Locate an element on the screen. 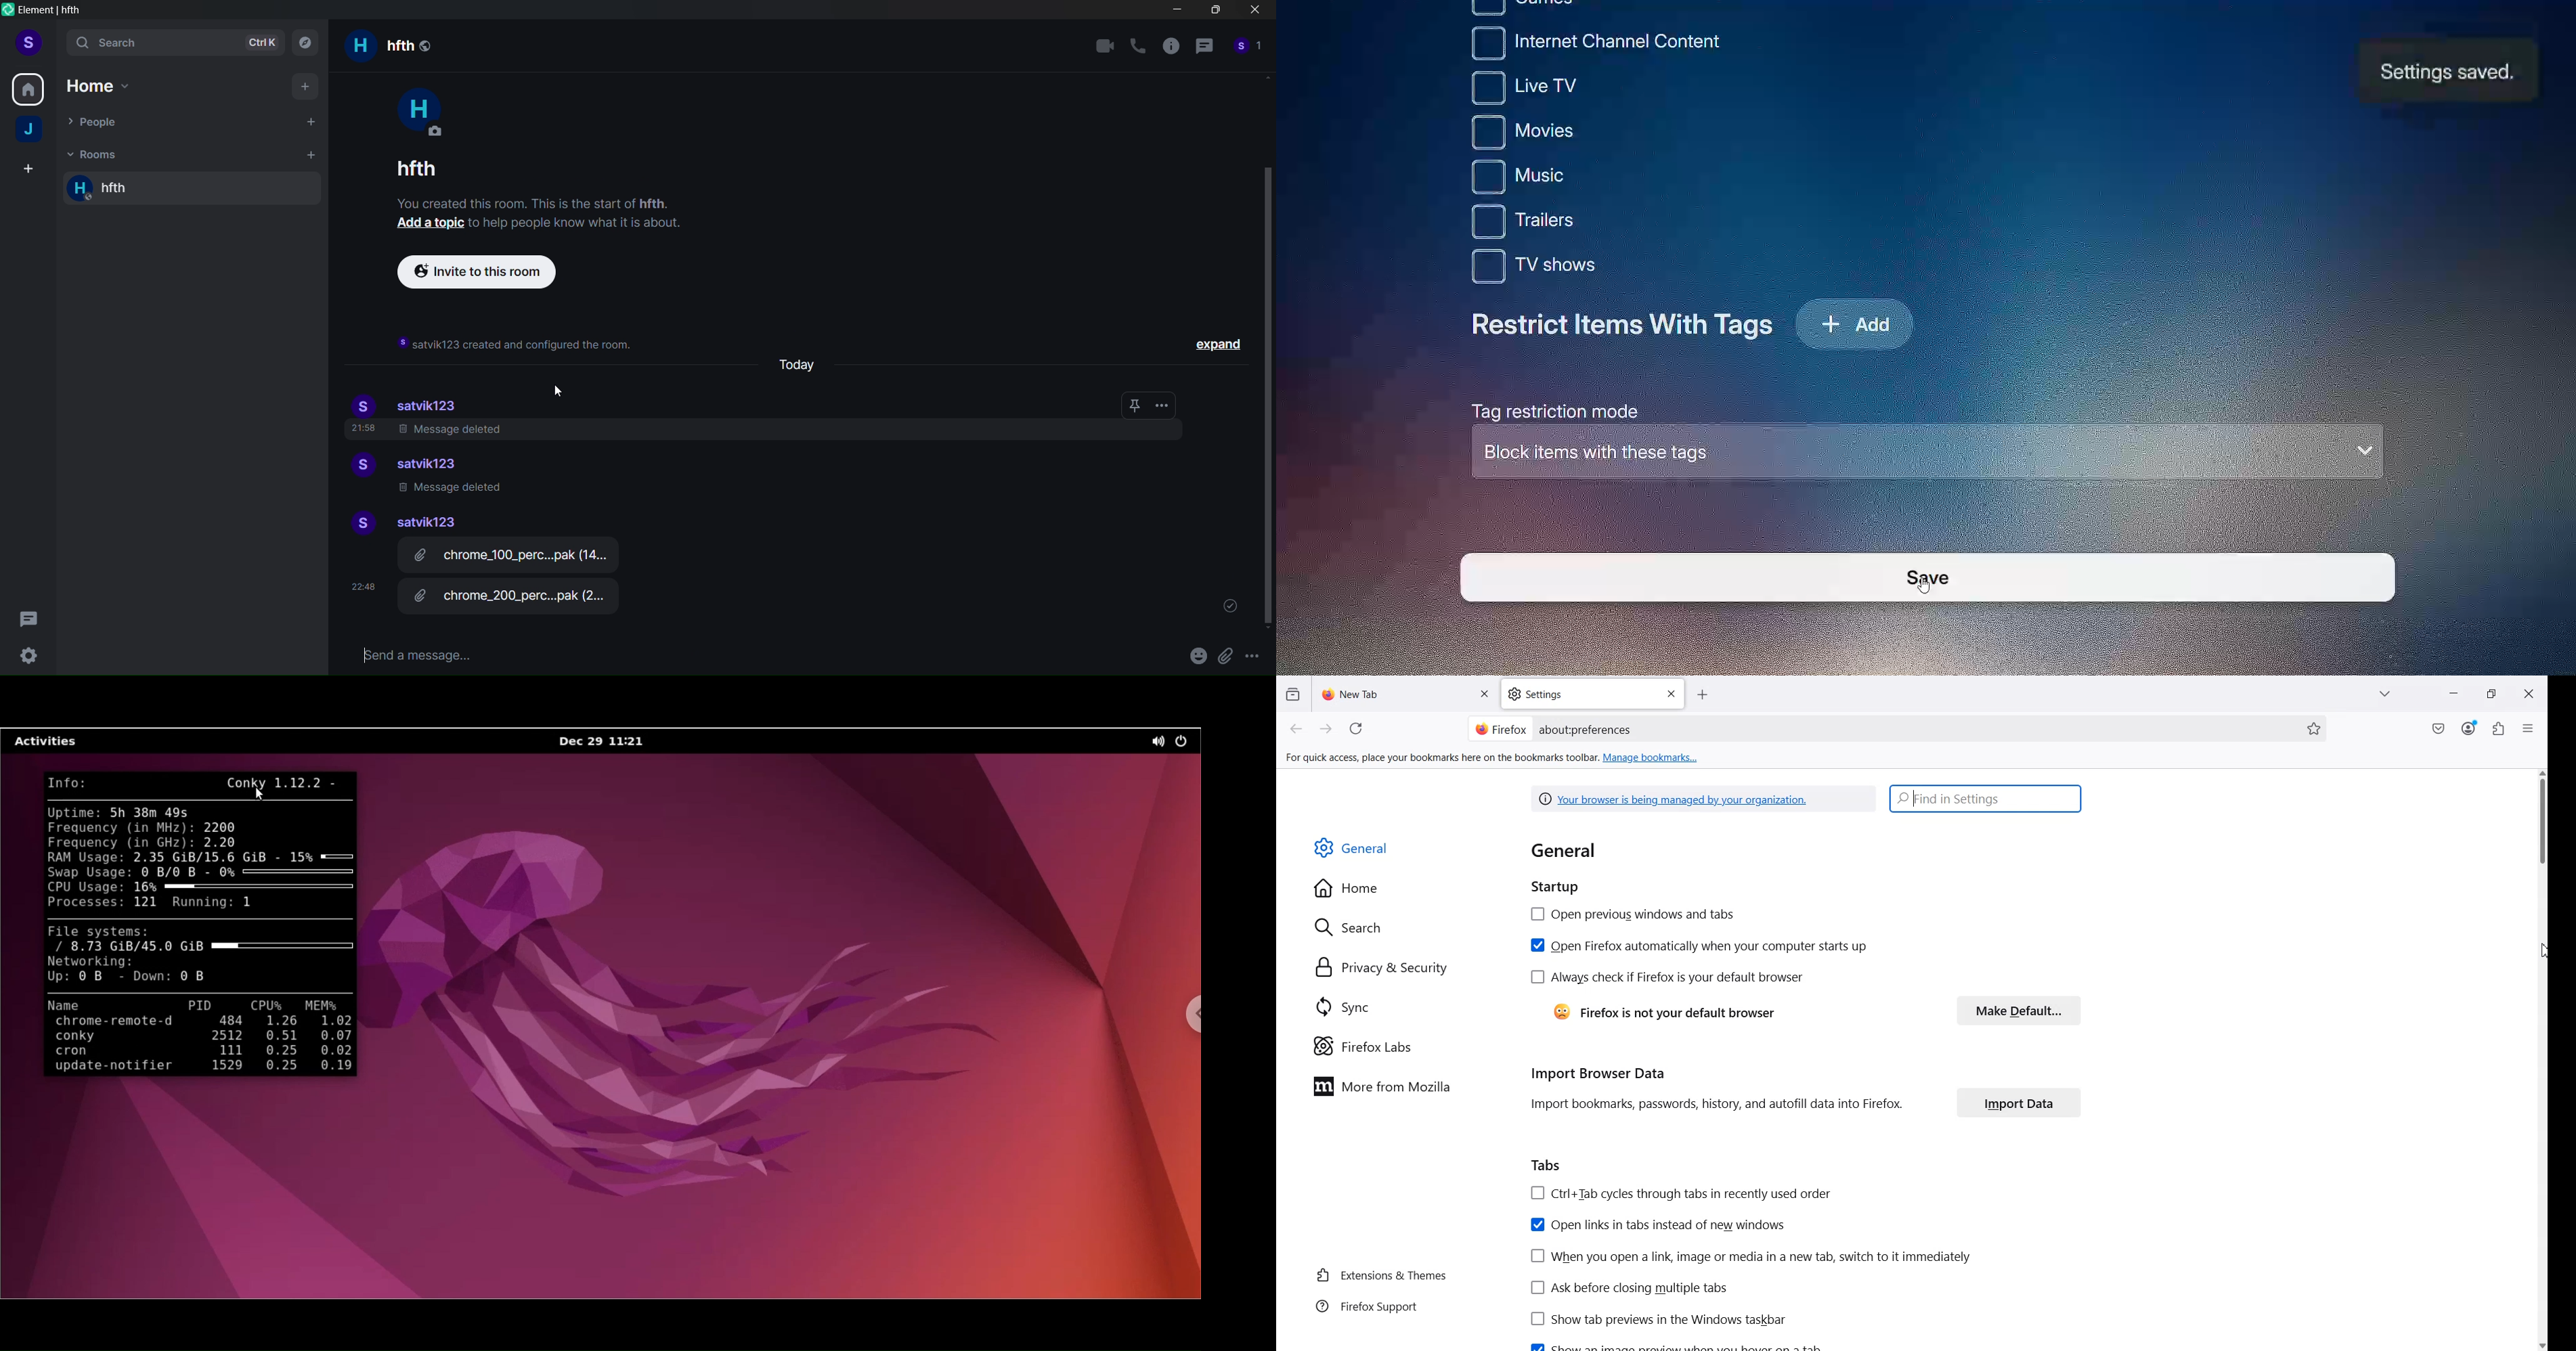  Refresh is located at coordinates (1358, 729).